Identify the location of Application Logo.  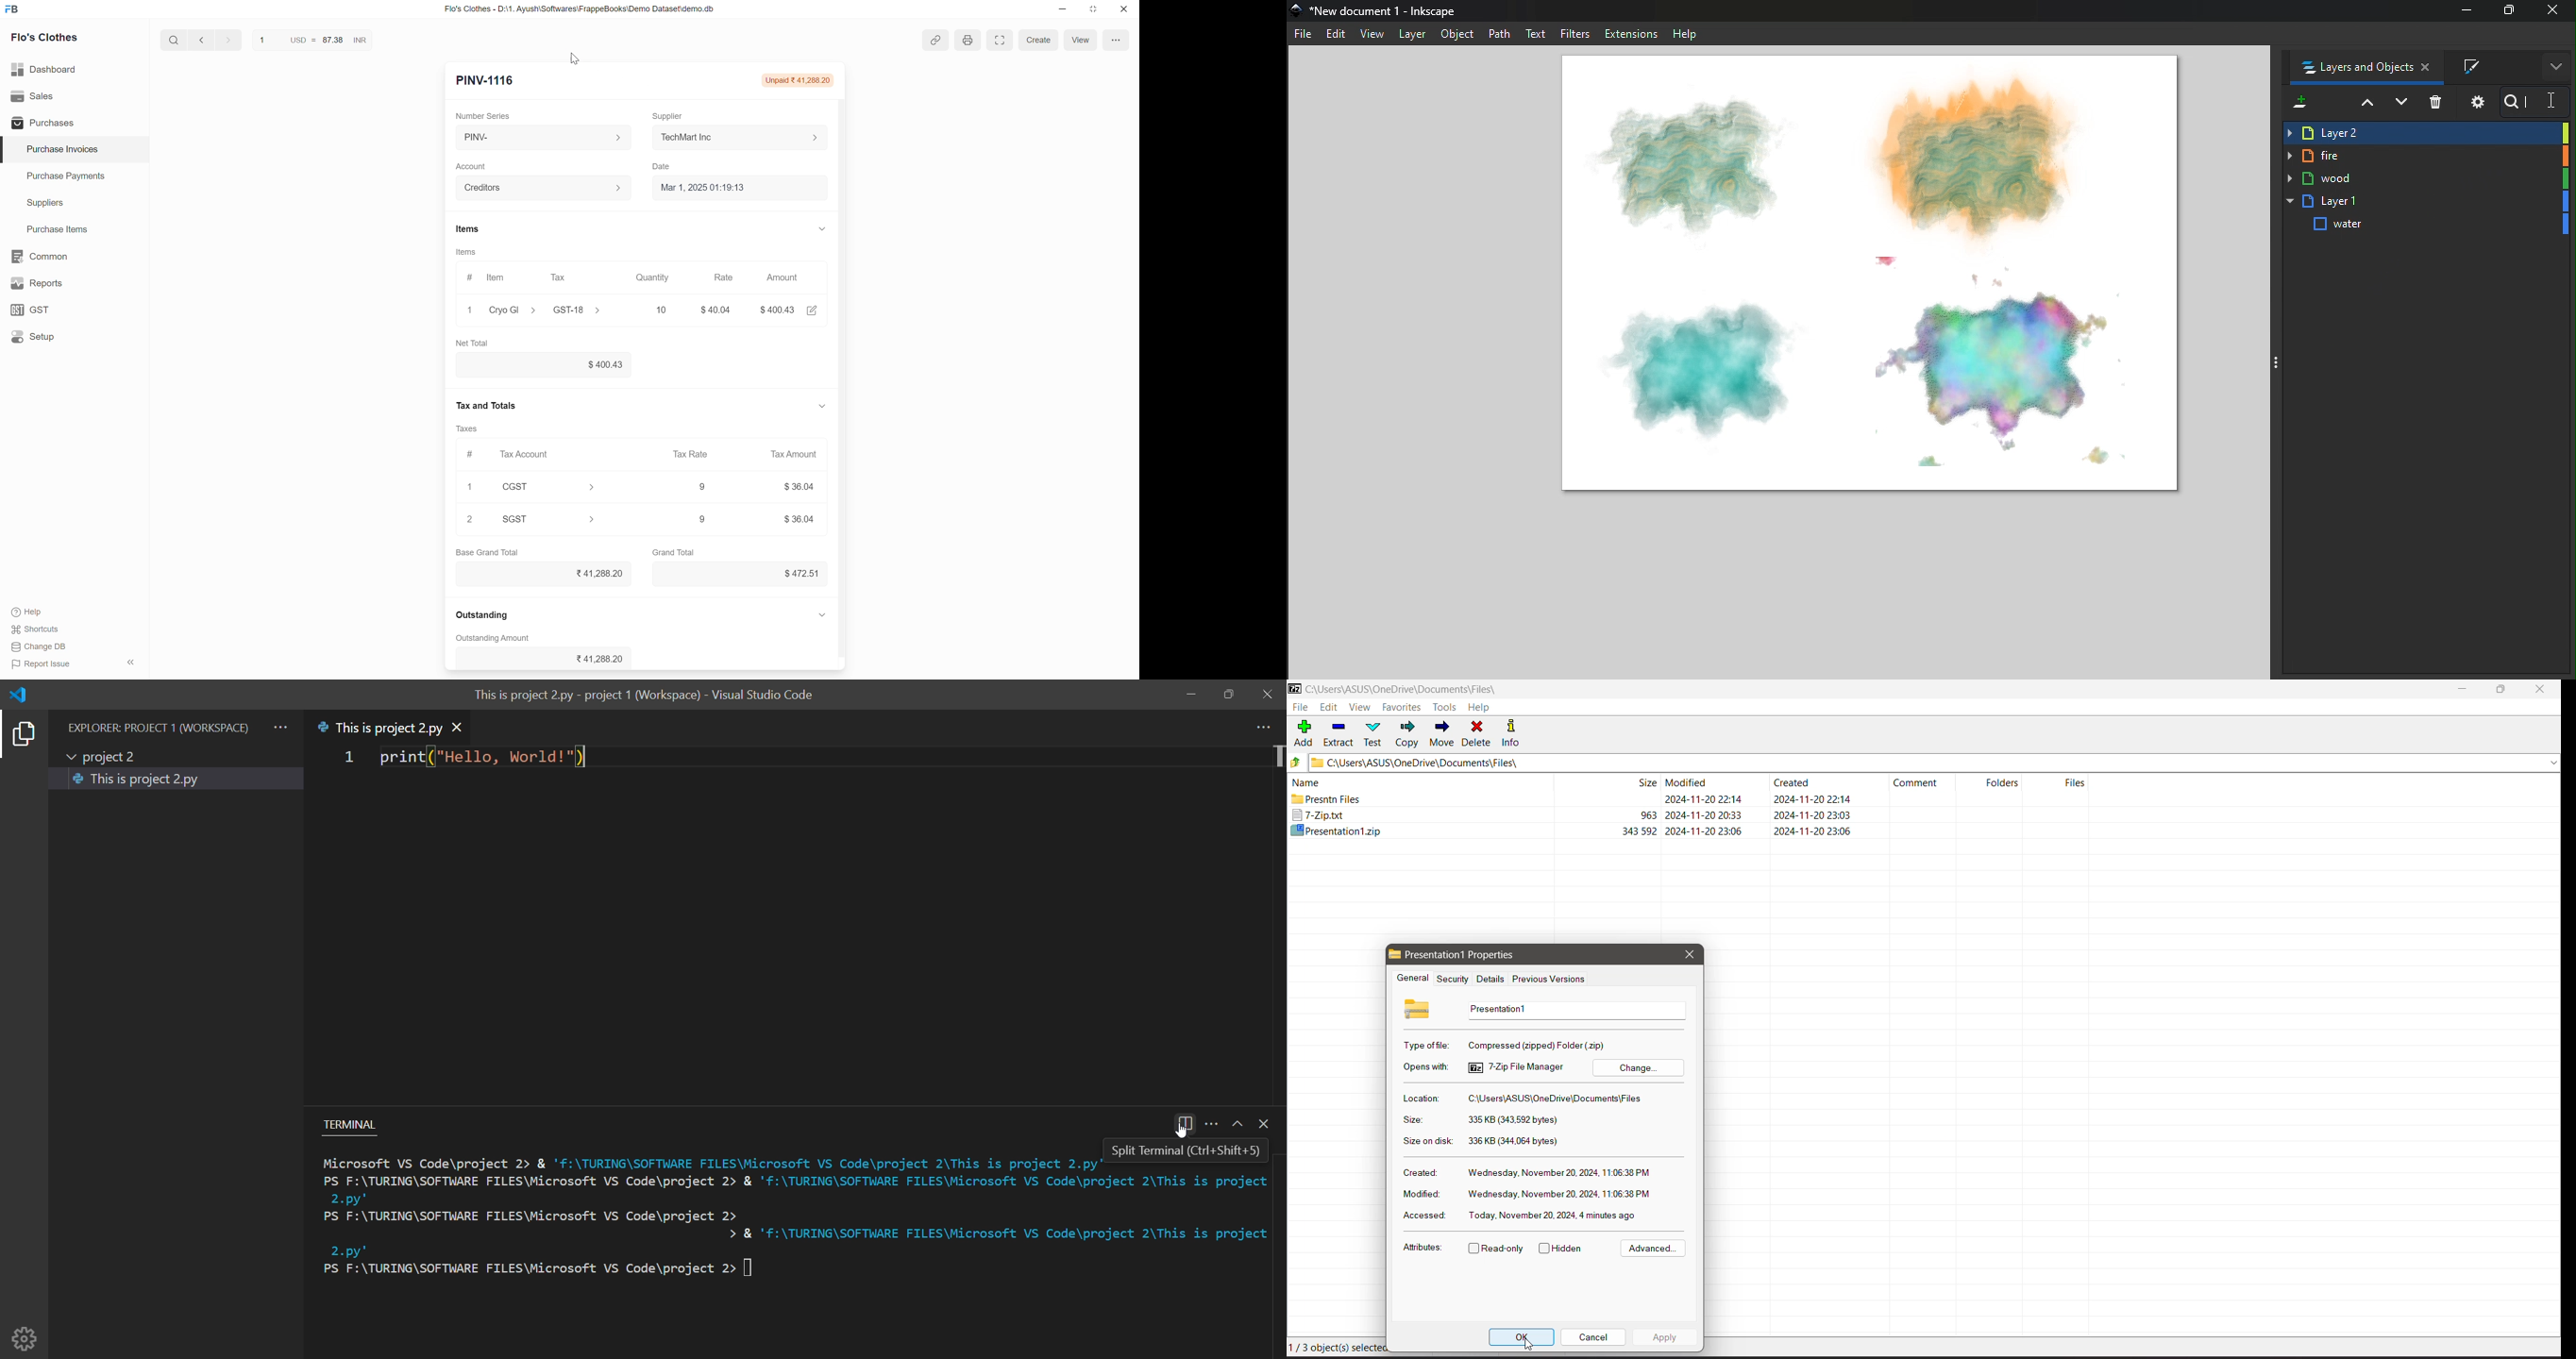
(1295, 689).